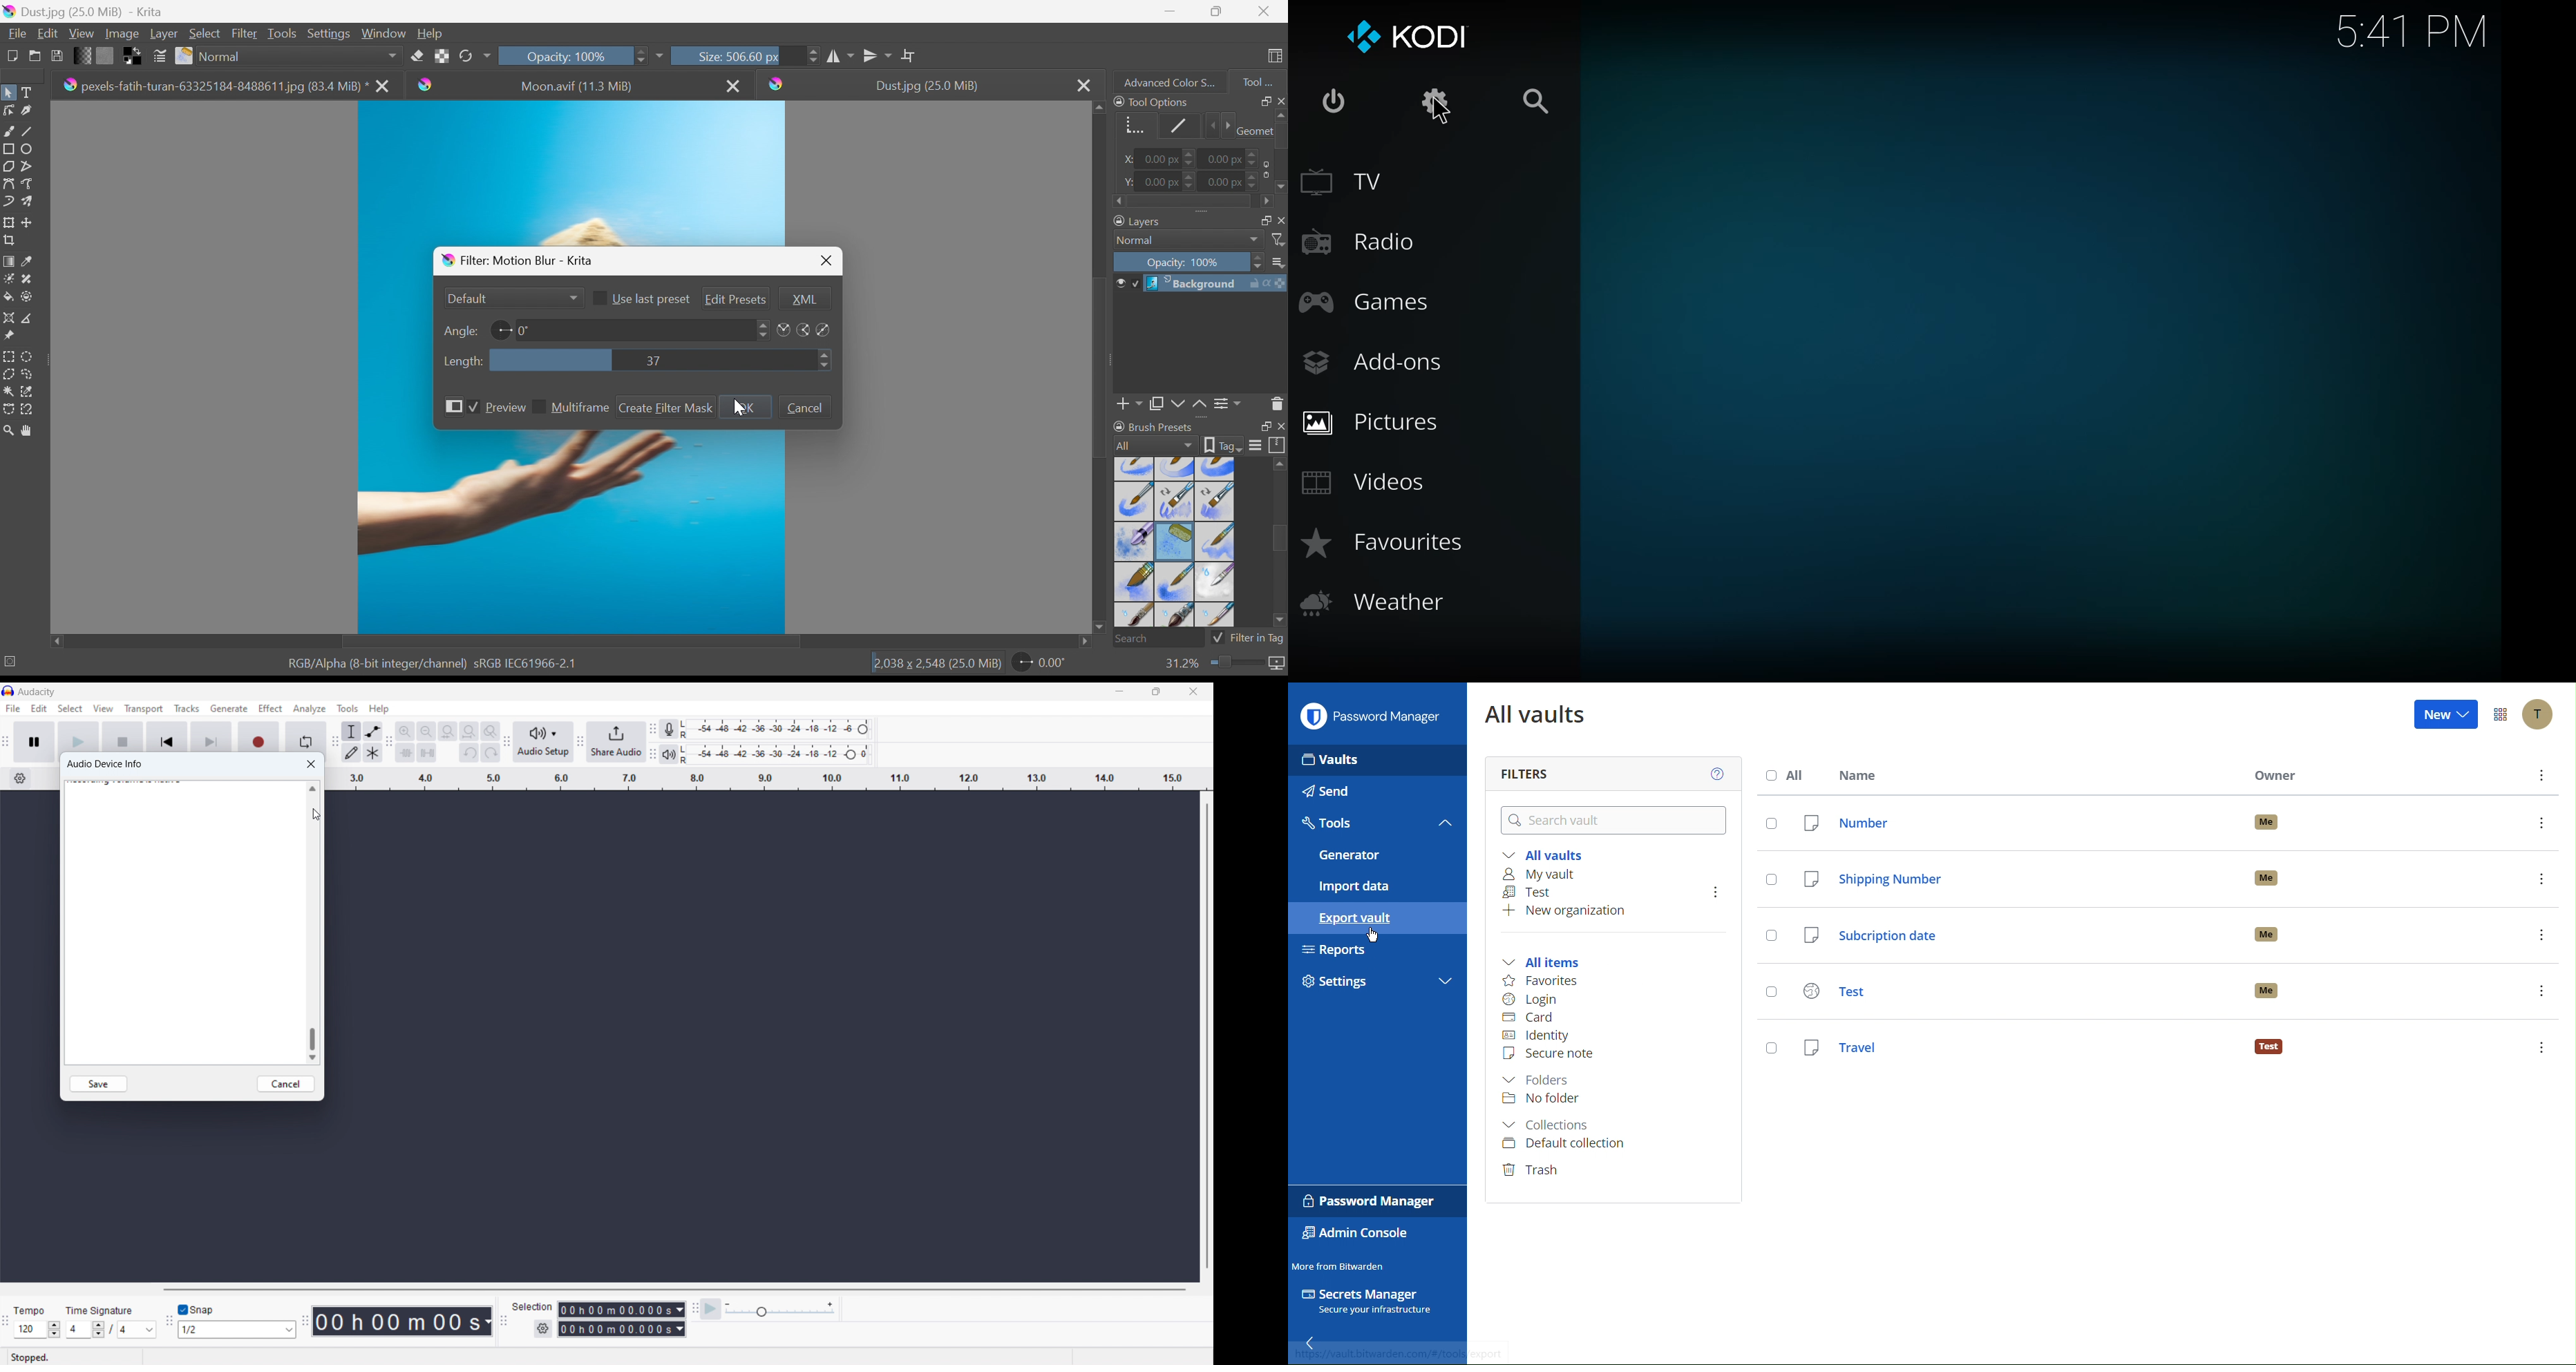 The image size is (2576, 1372). I want to click on Stroke, so click(1179, 125).